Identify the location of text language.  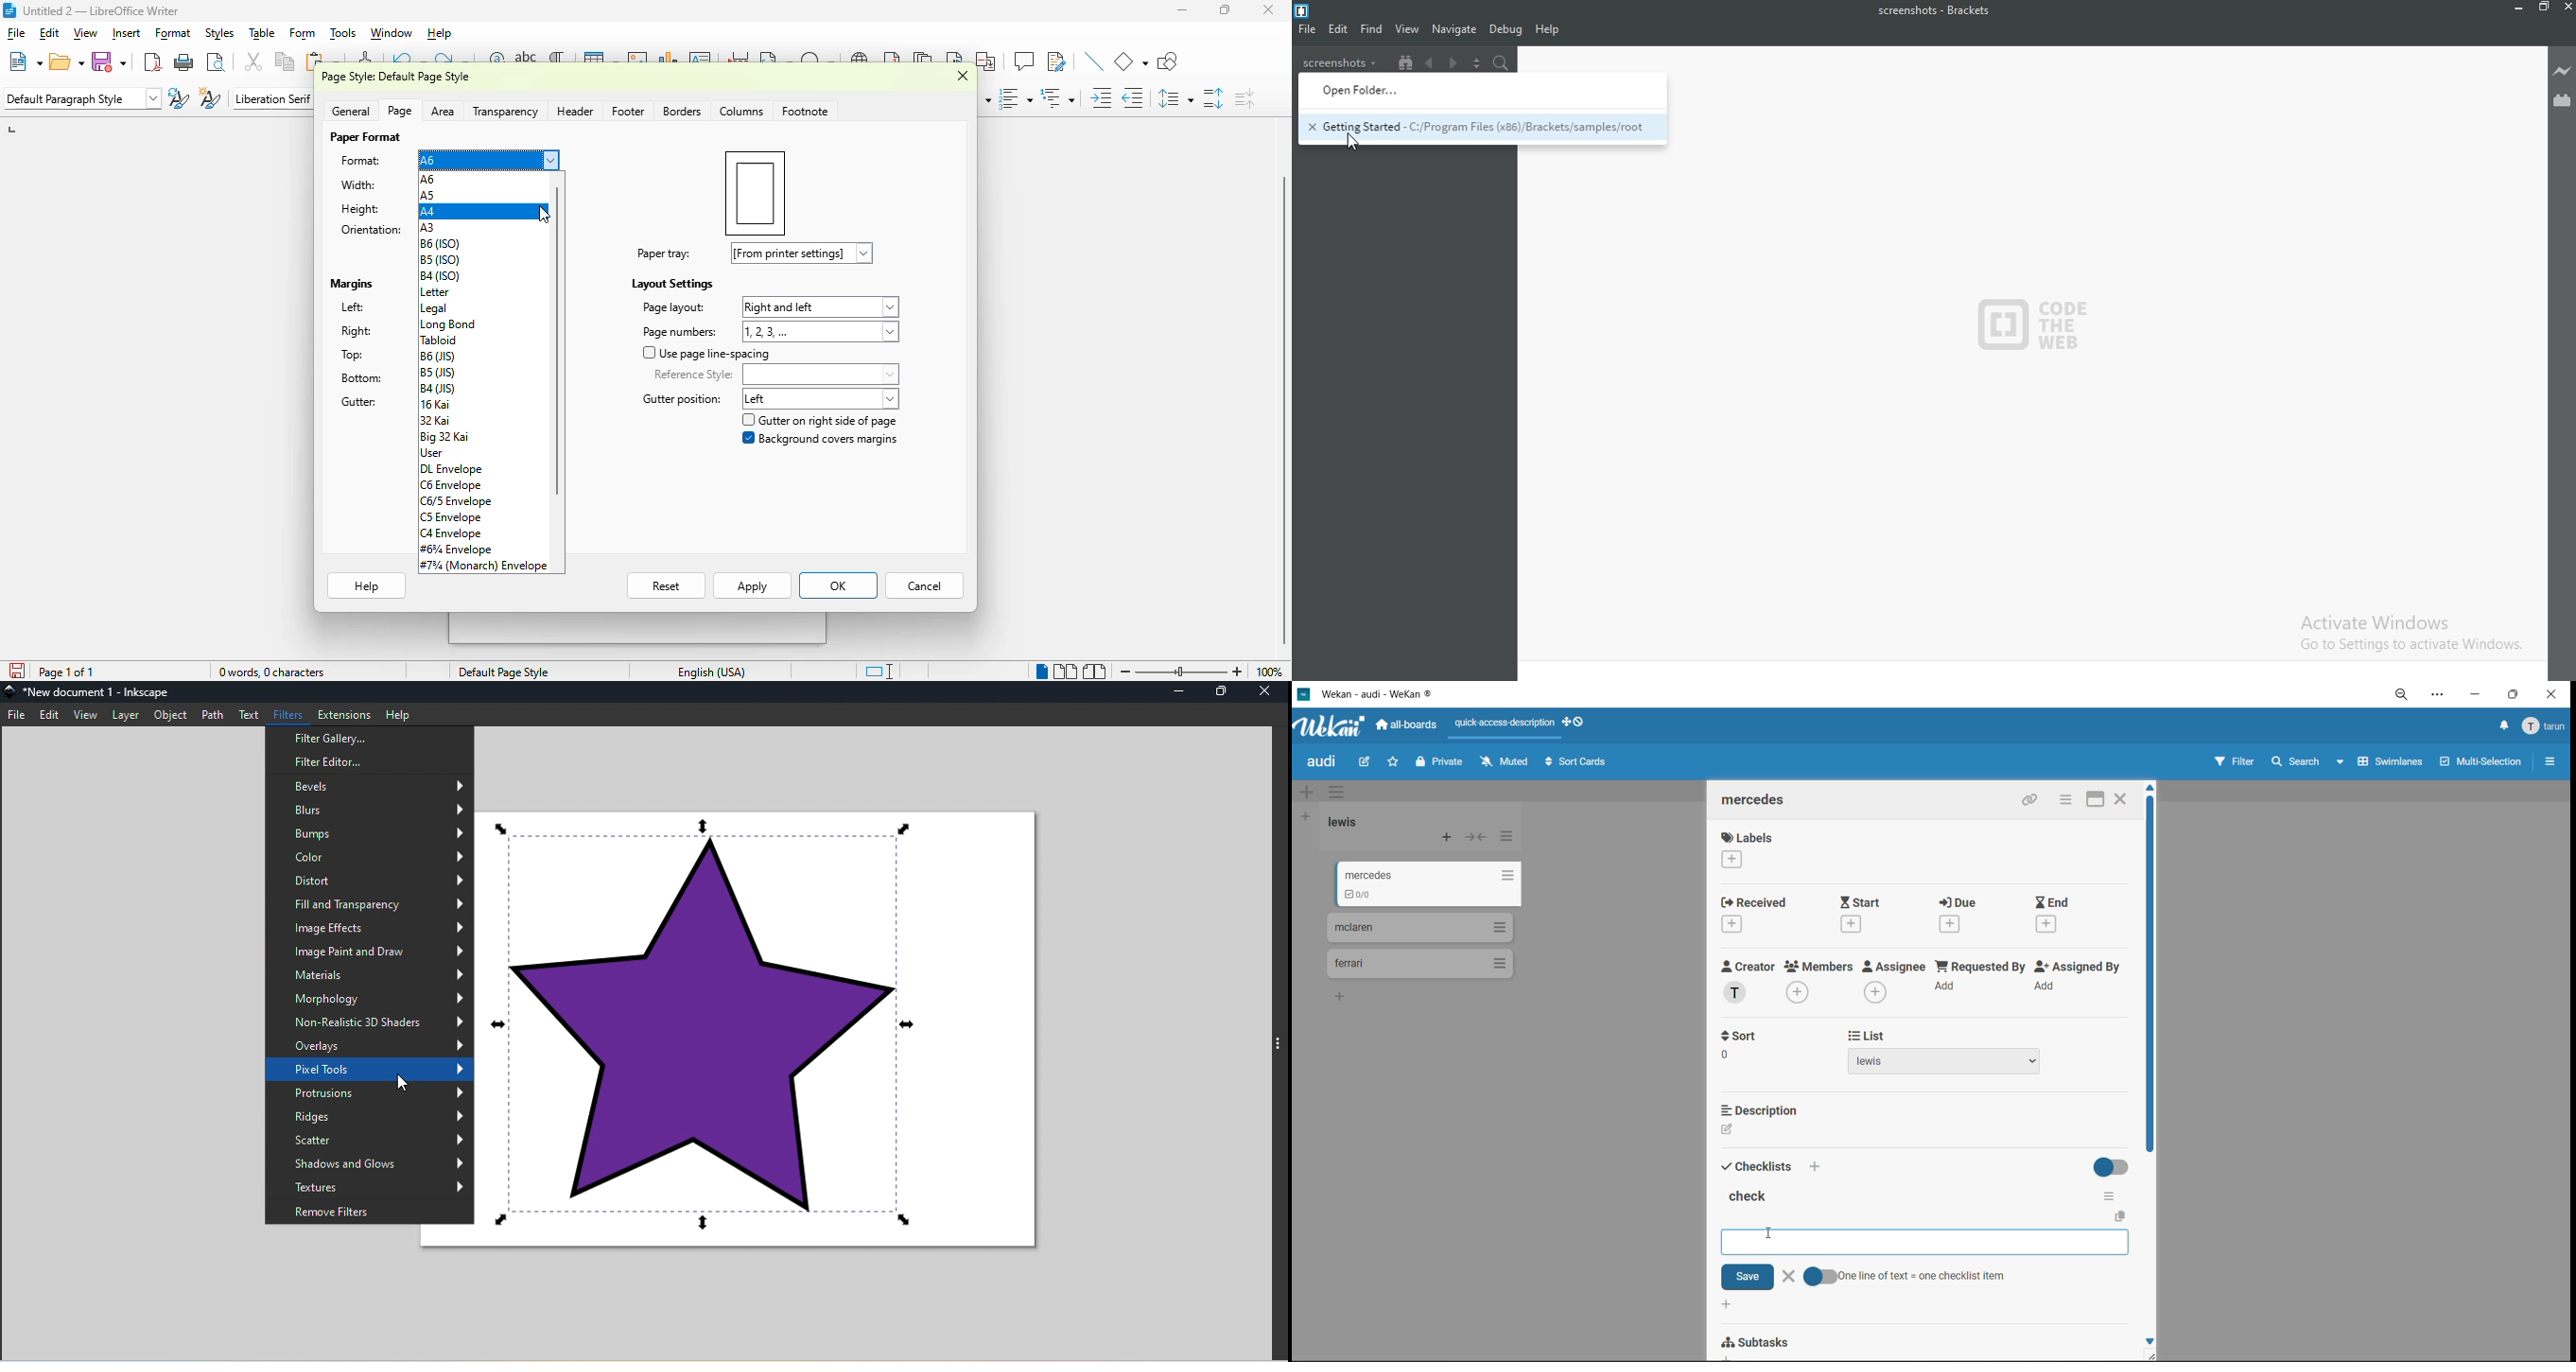
(712, 672).